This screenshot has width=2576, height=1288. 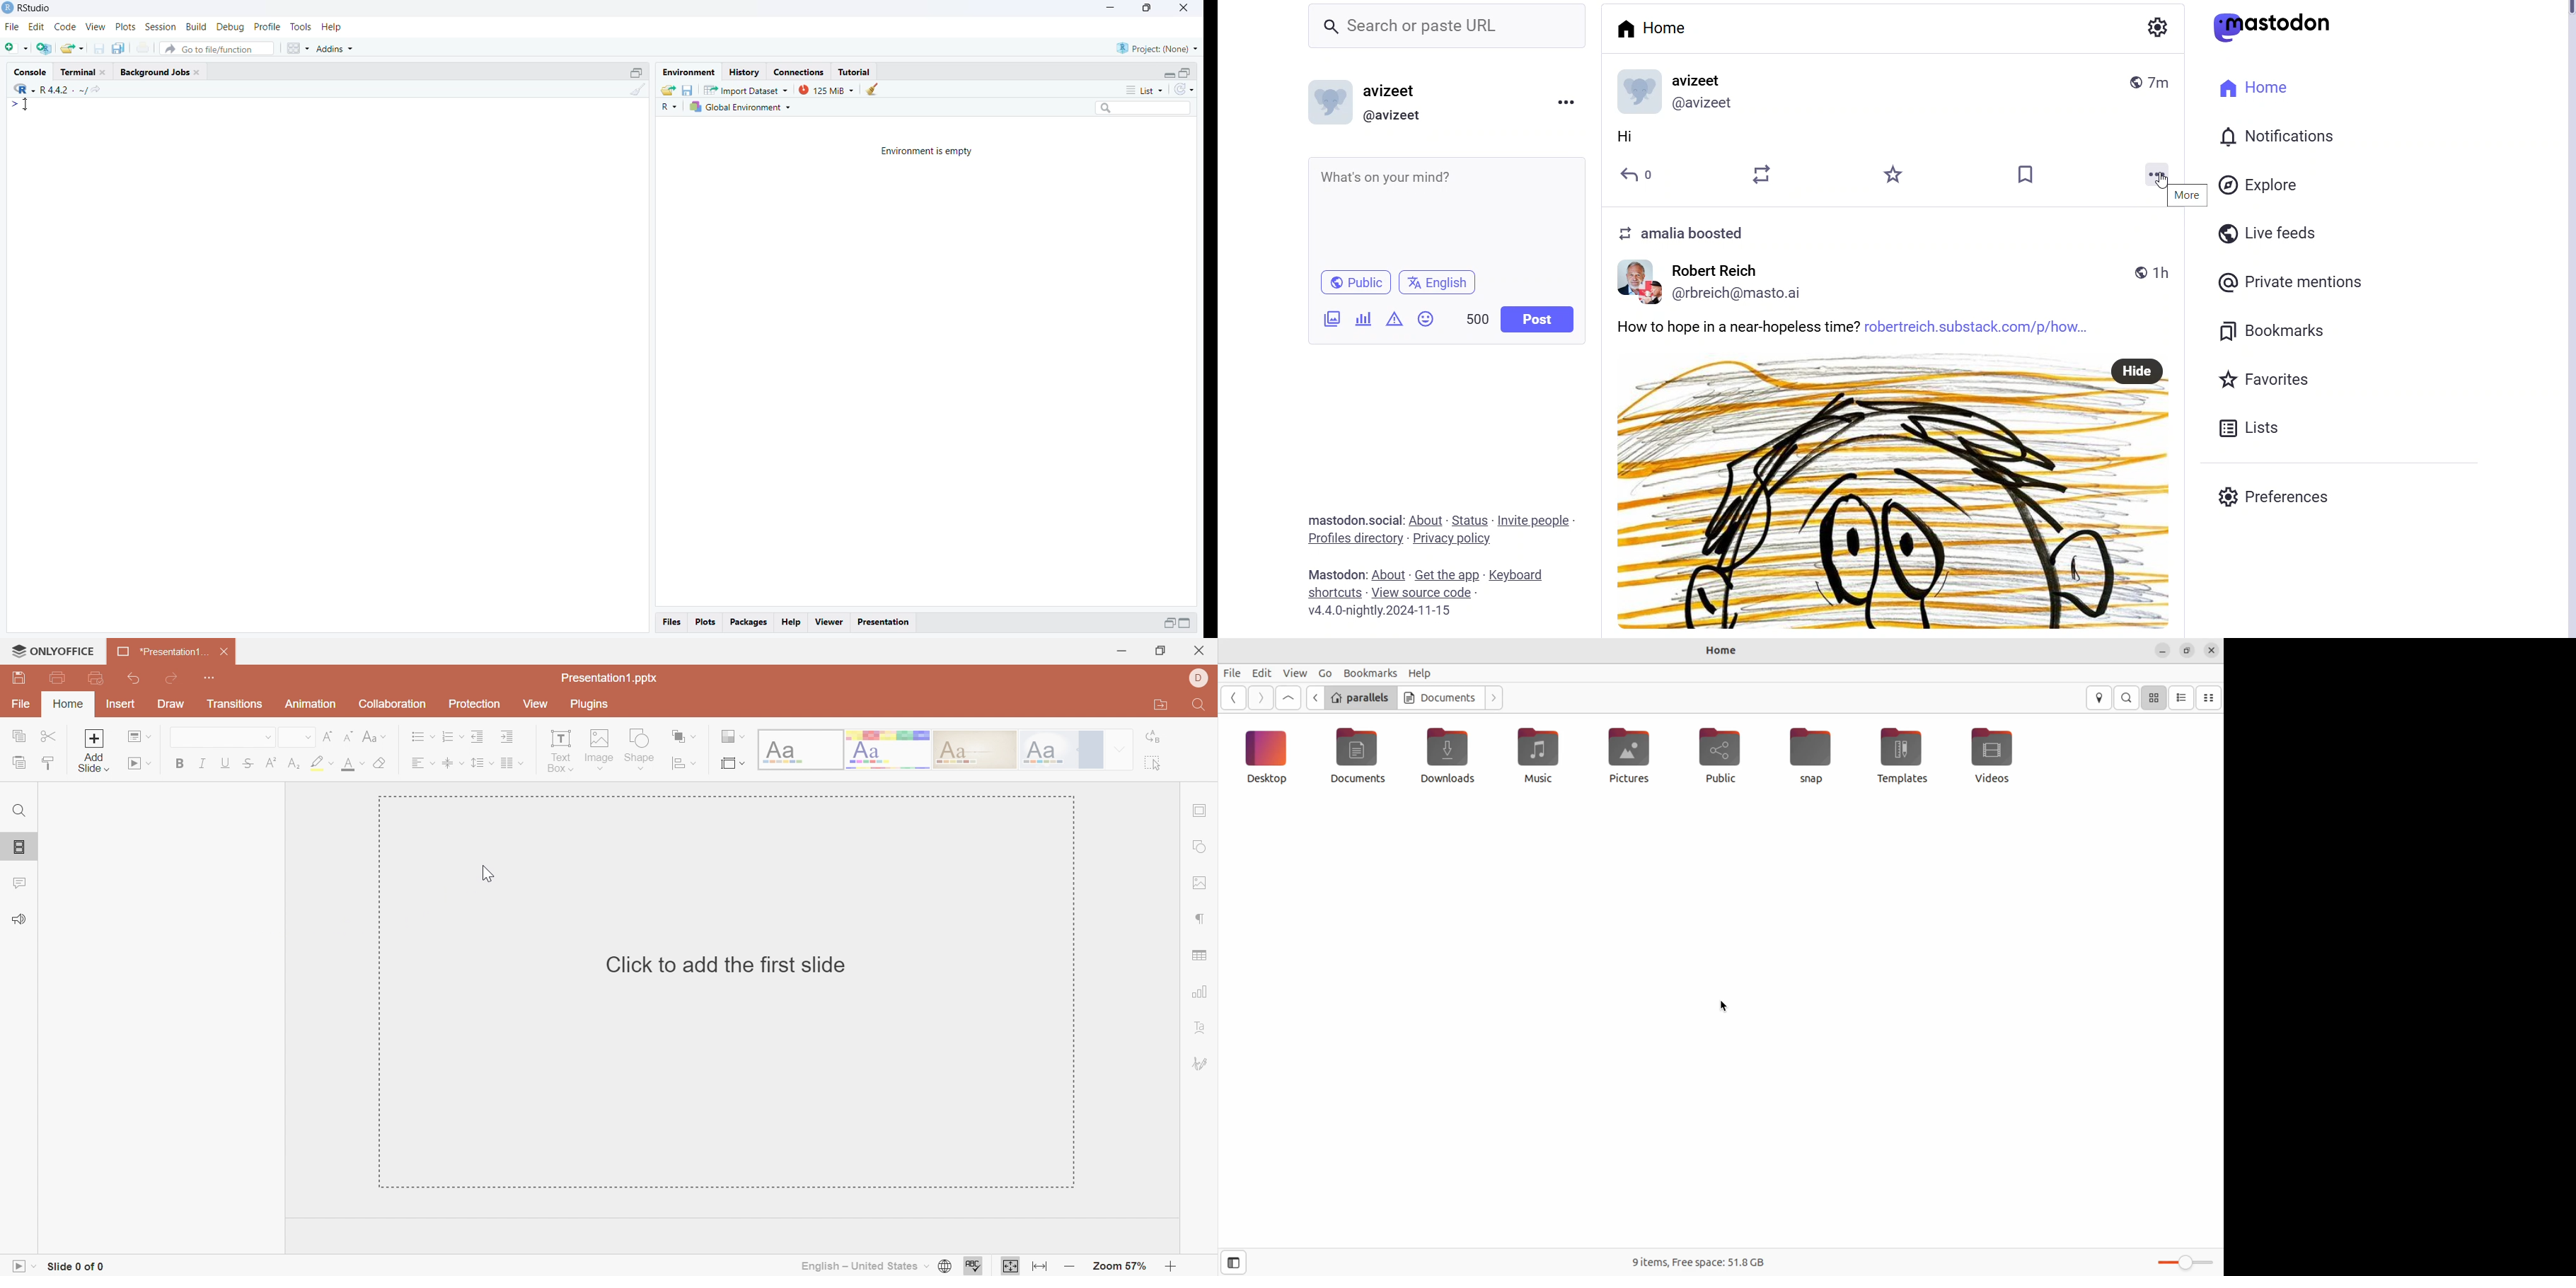 What do you see at coordinates (594, 706) in the screenshot?
I see `Plugins` at bounding box center [594, 706].